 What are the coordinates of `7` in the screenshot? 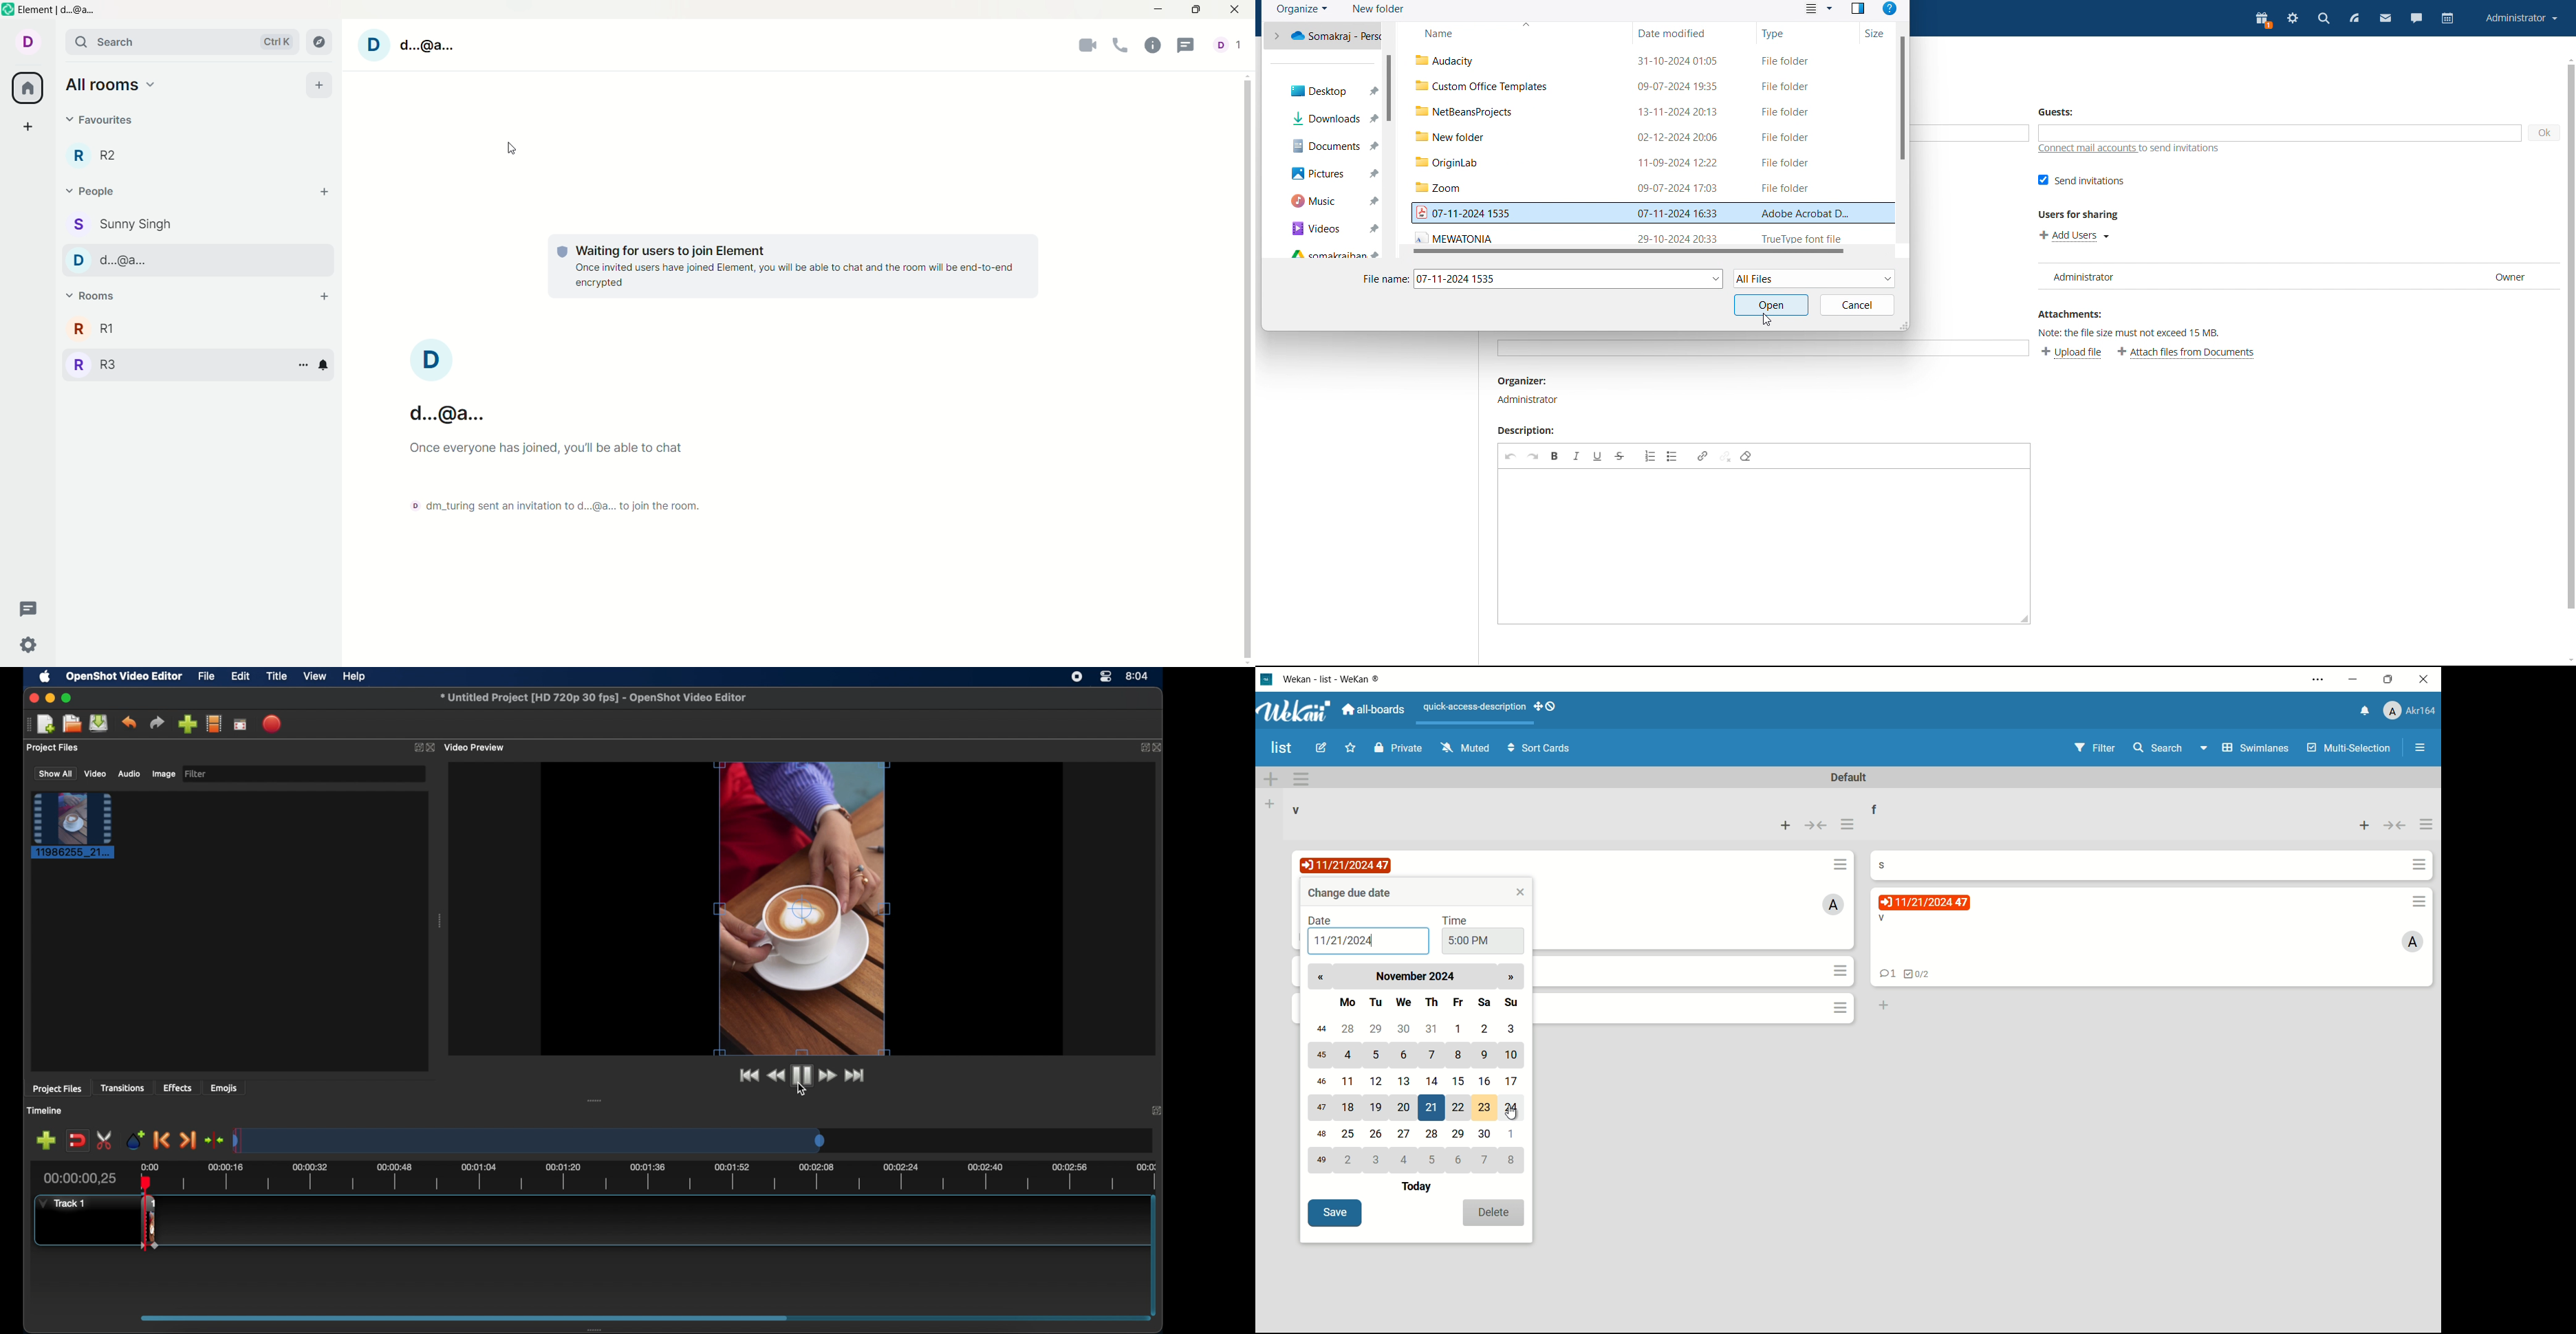 It's located at (1433, 1056).